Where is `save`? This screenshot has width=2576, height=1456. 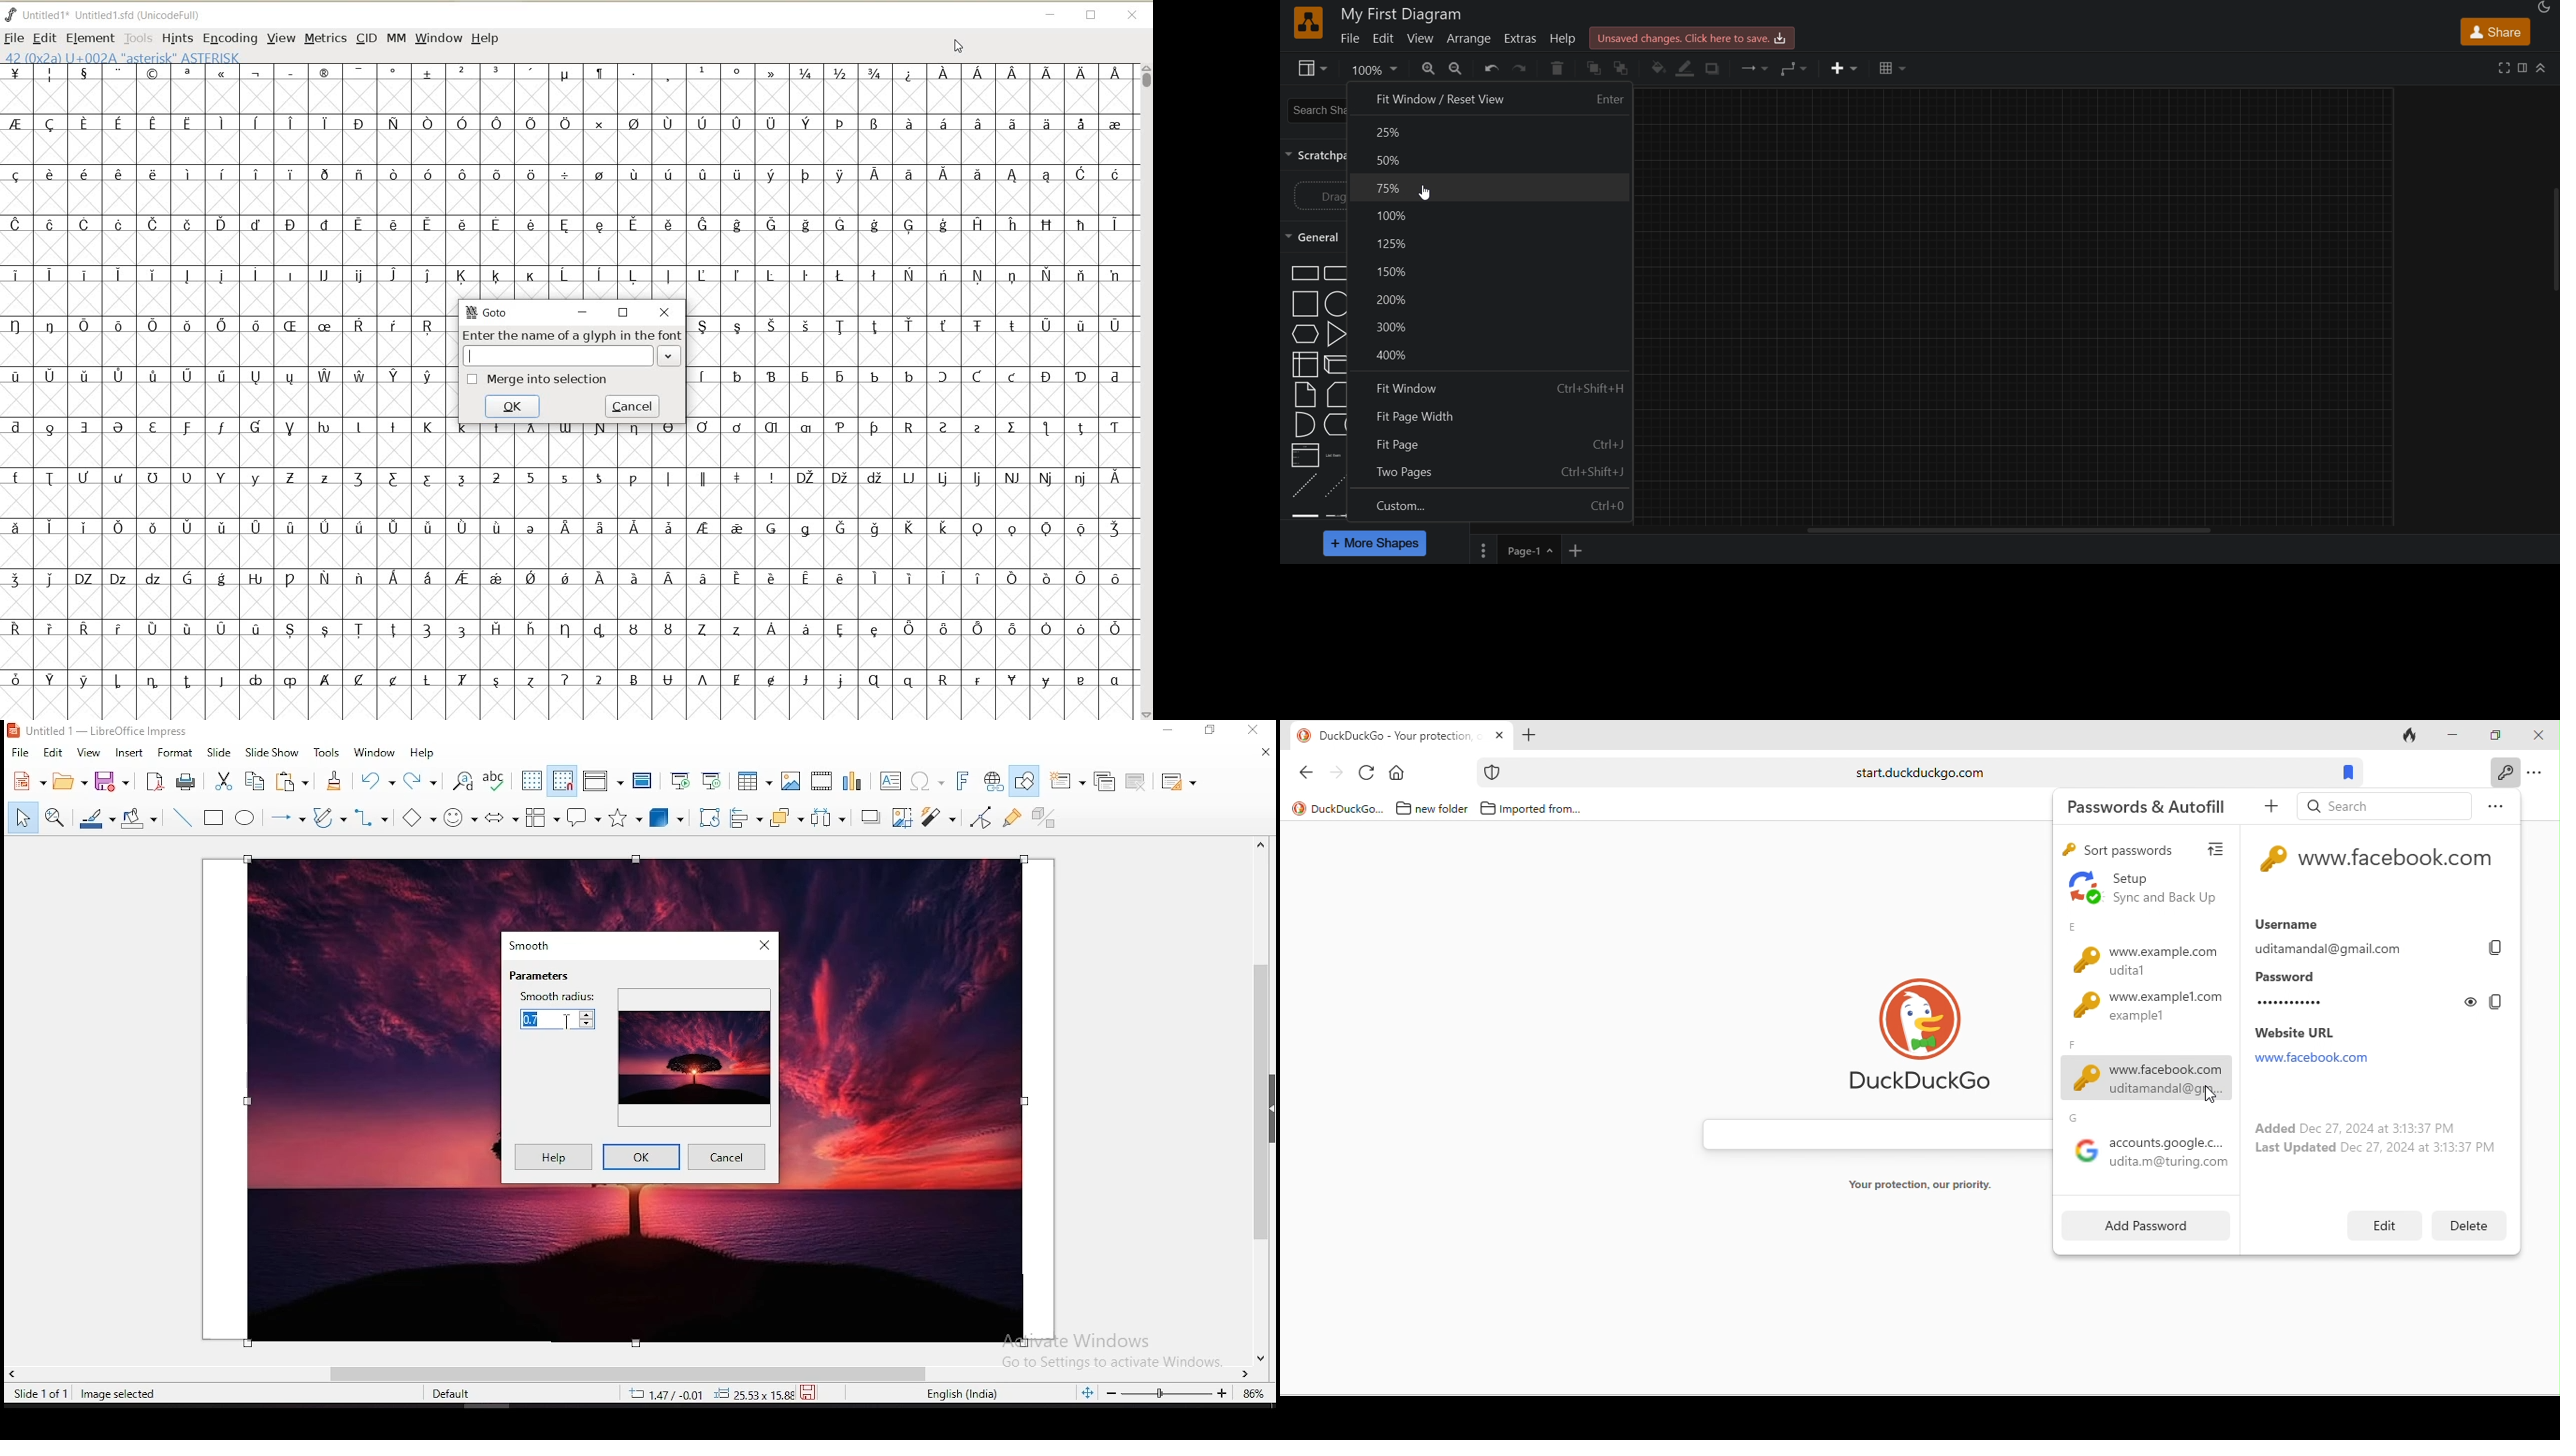
save is located at coordinates (811, 1391).